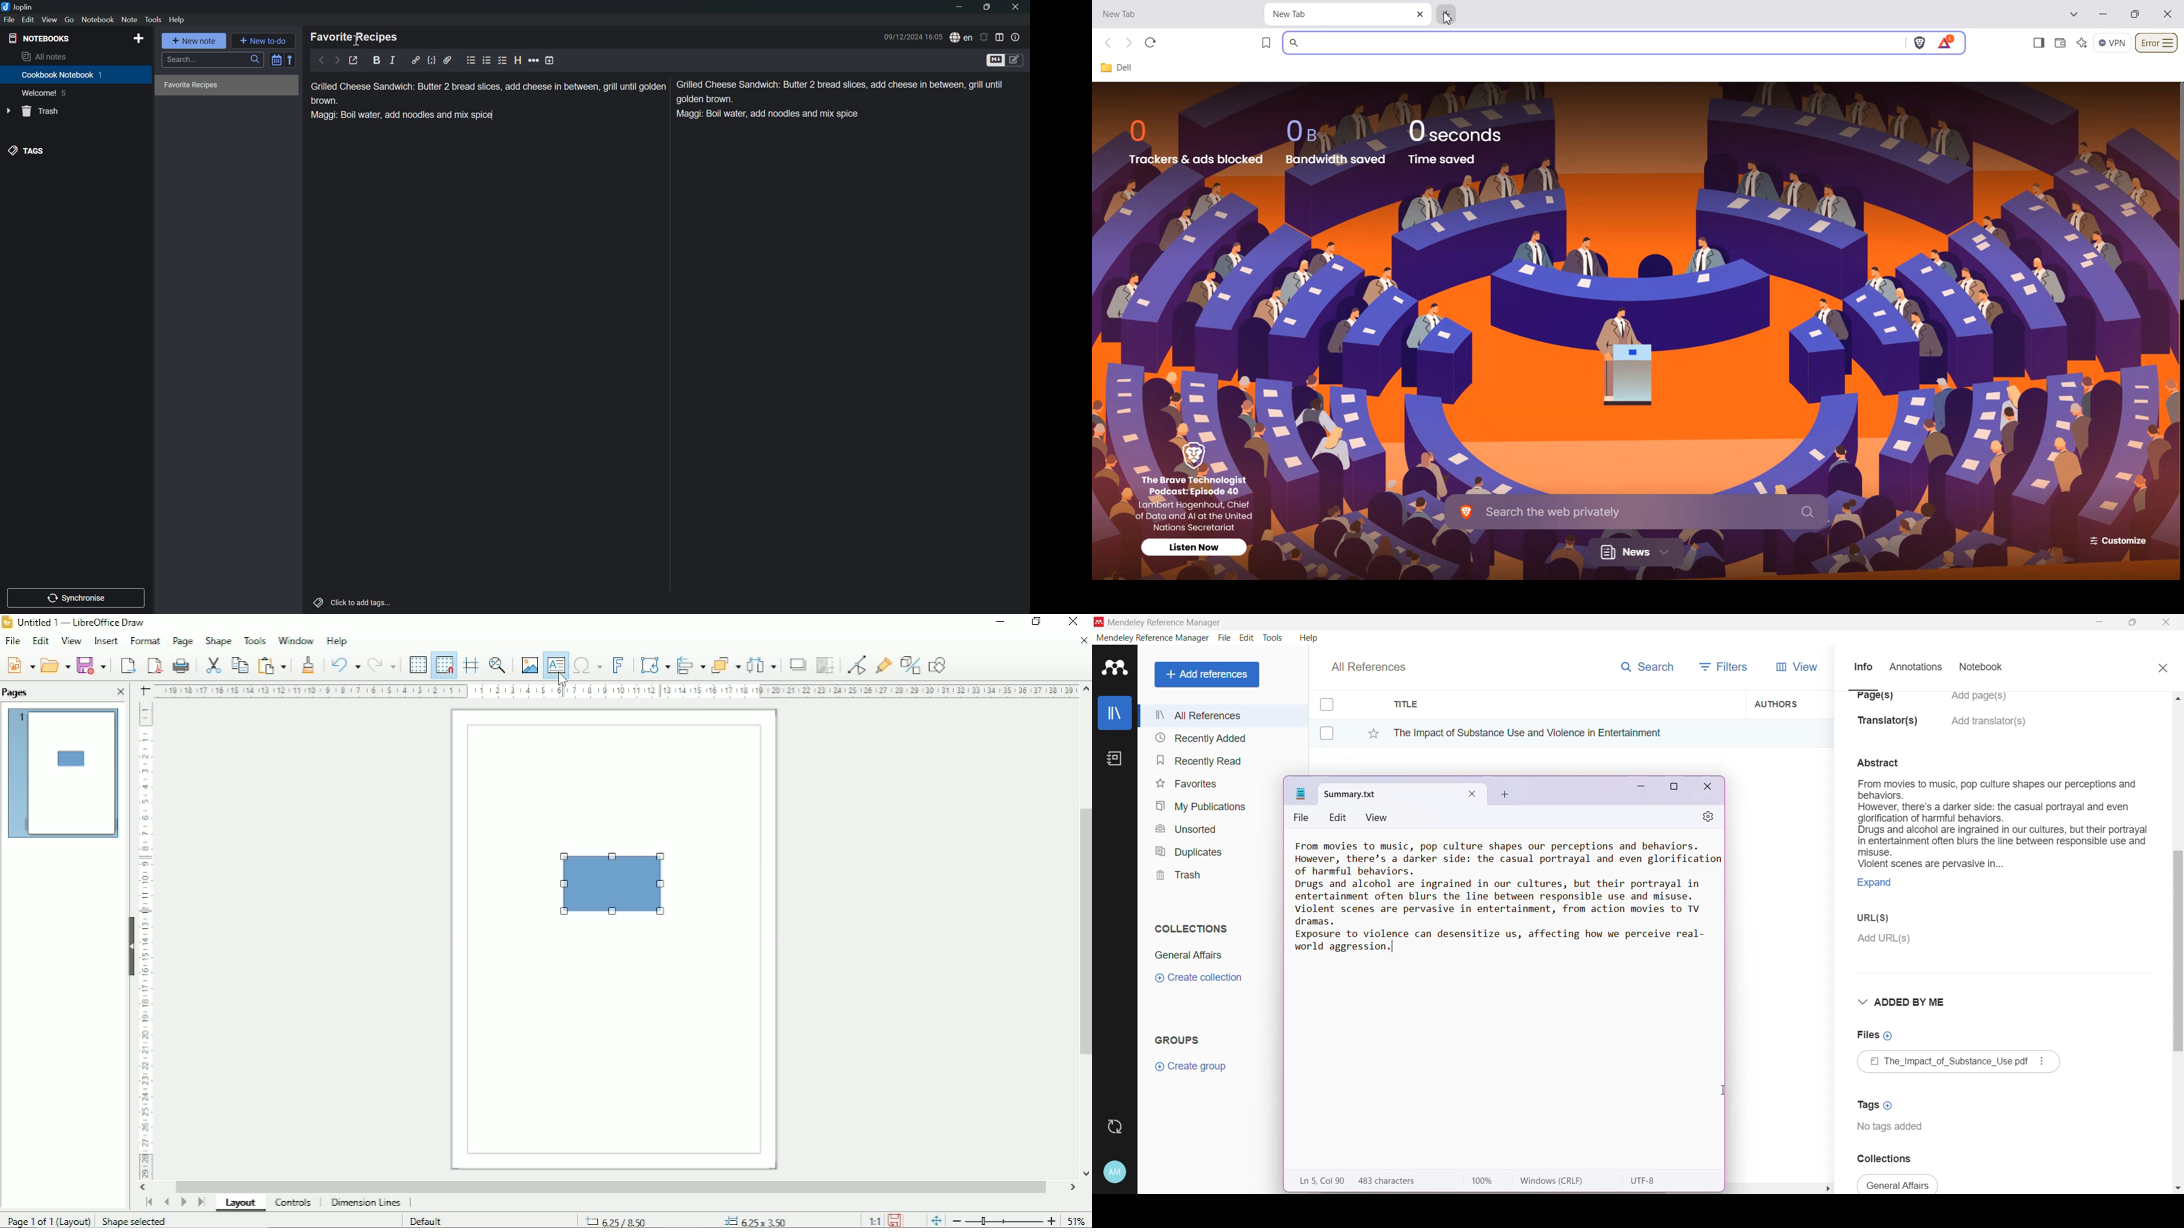  I want to click on Forward, so click(337, 60).